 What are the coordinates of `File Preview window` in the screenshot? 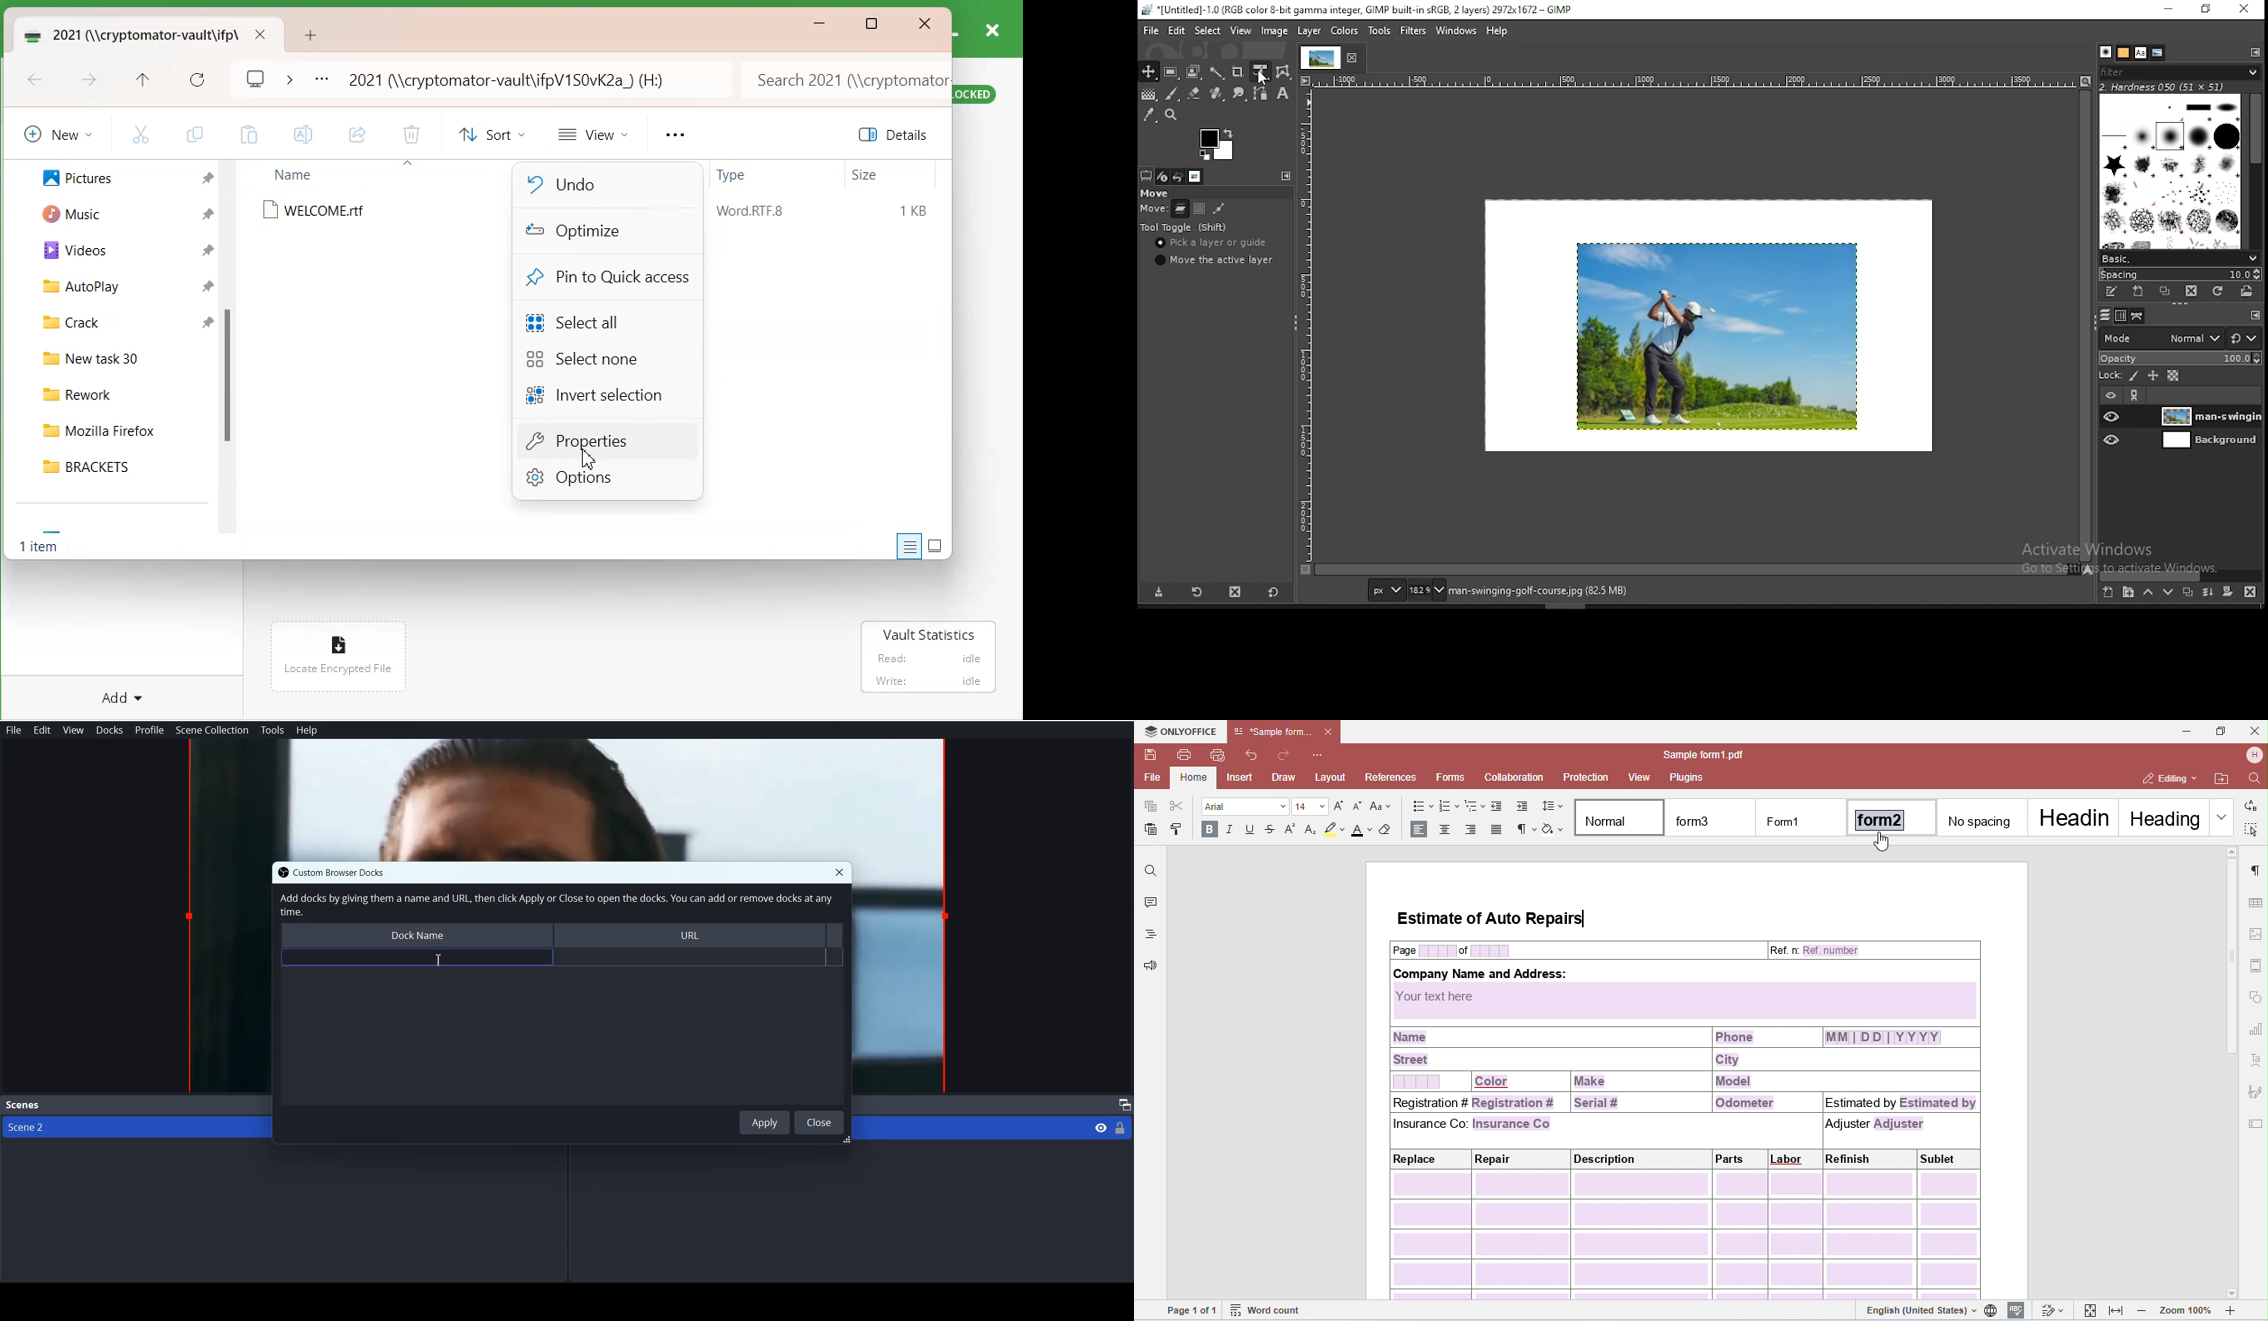 It's located at (567, 799).